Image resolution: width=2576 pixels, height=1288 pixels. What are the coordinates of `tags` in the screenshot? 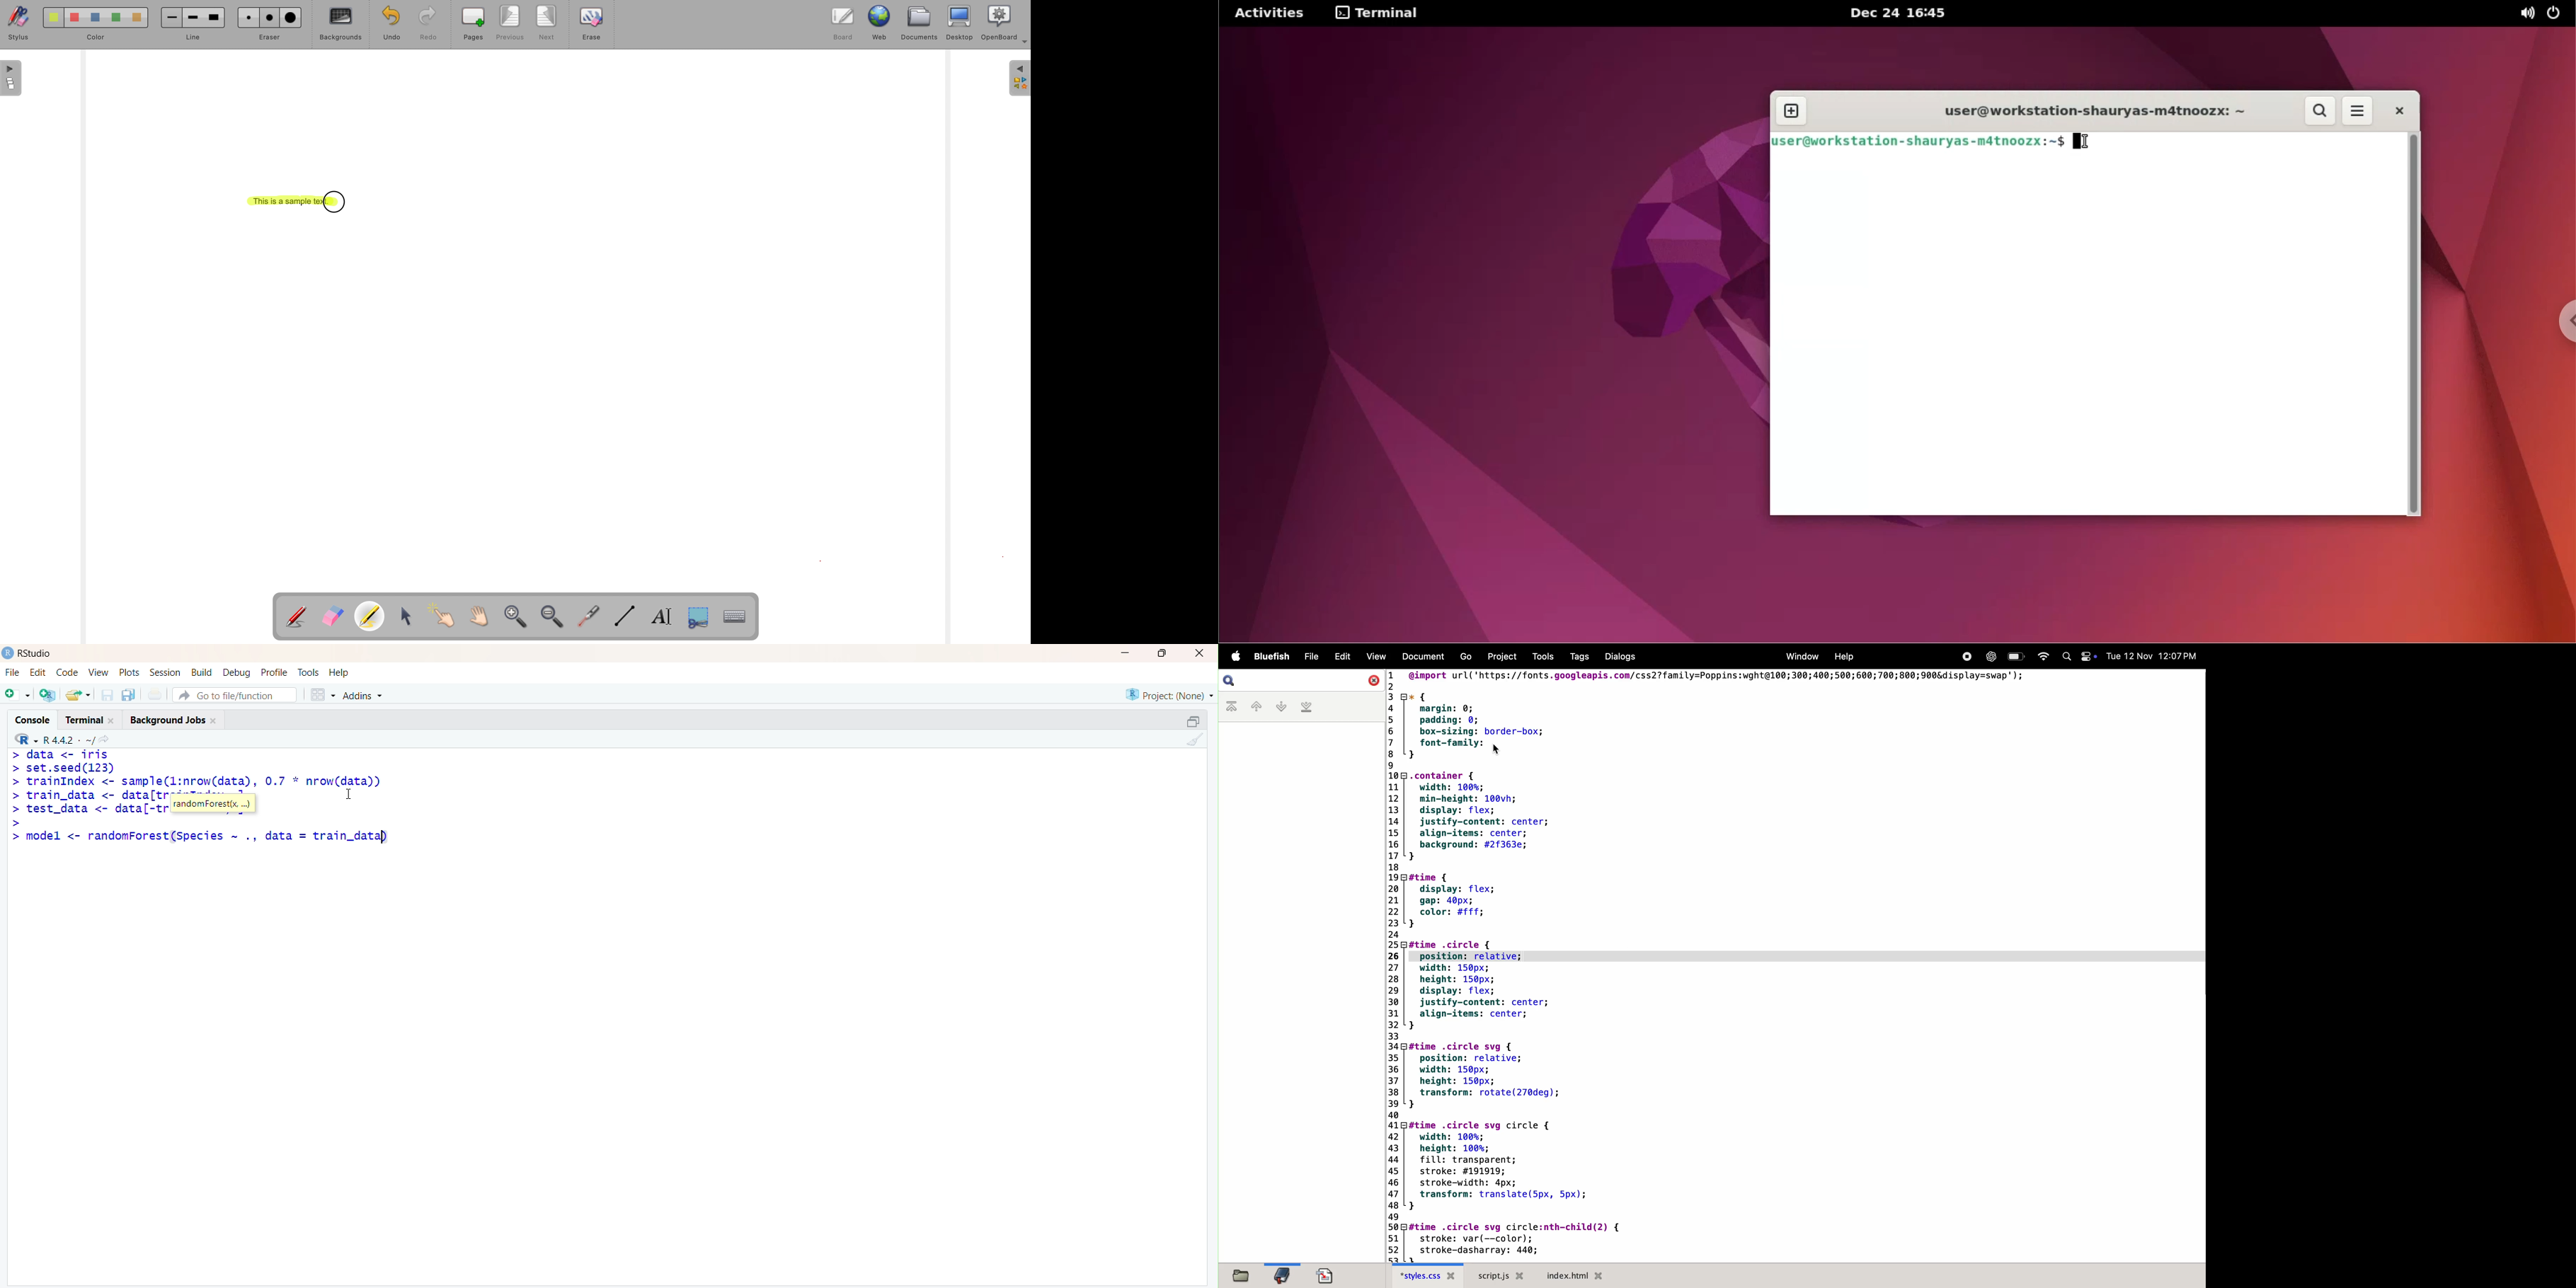 It's located at (1576, 657).